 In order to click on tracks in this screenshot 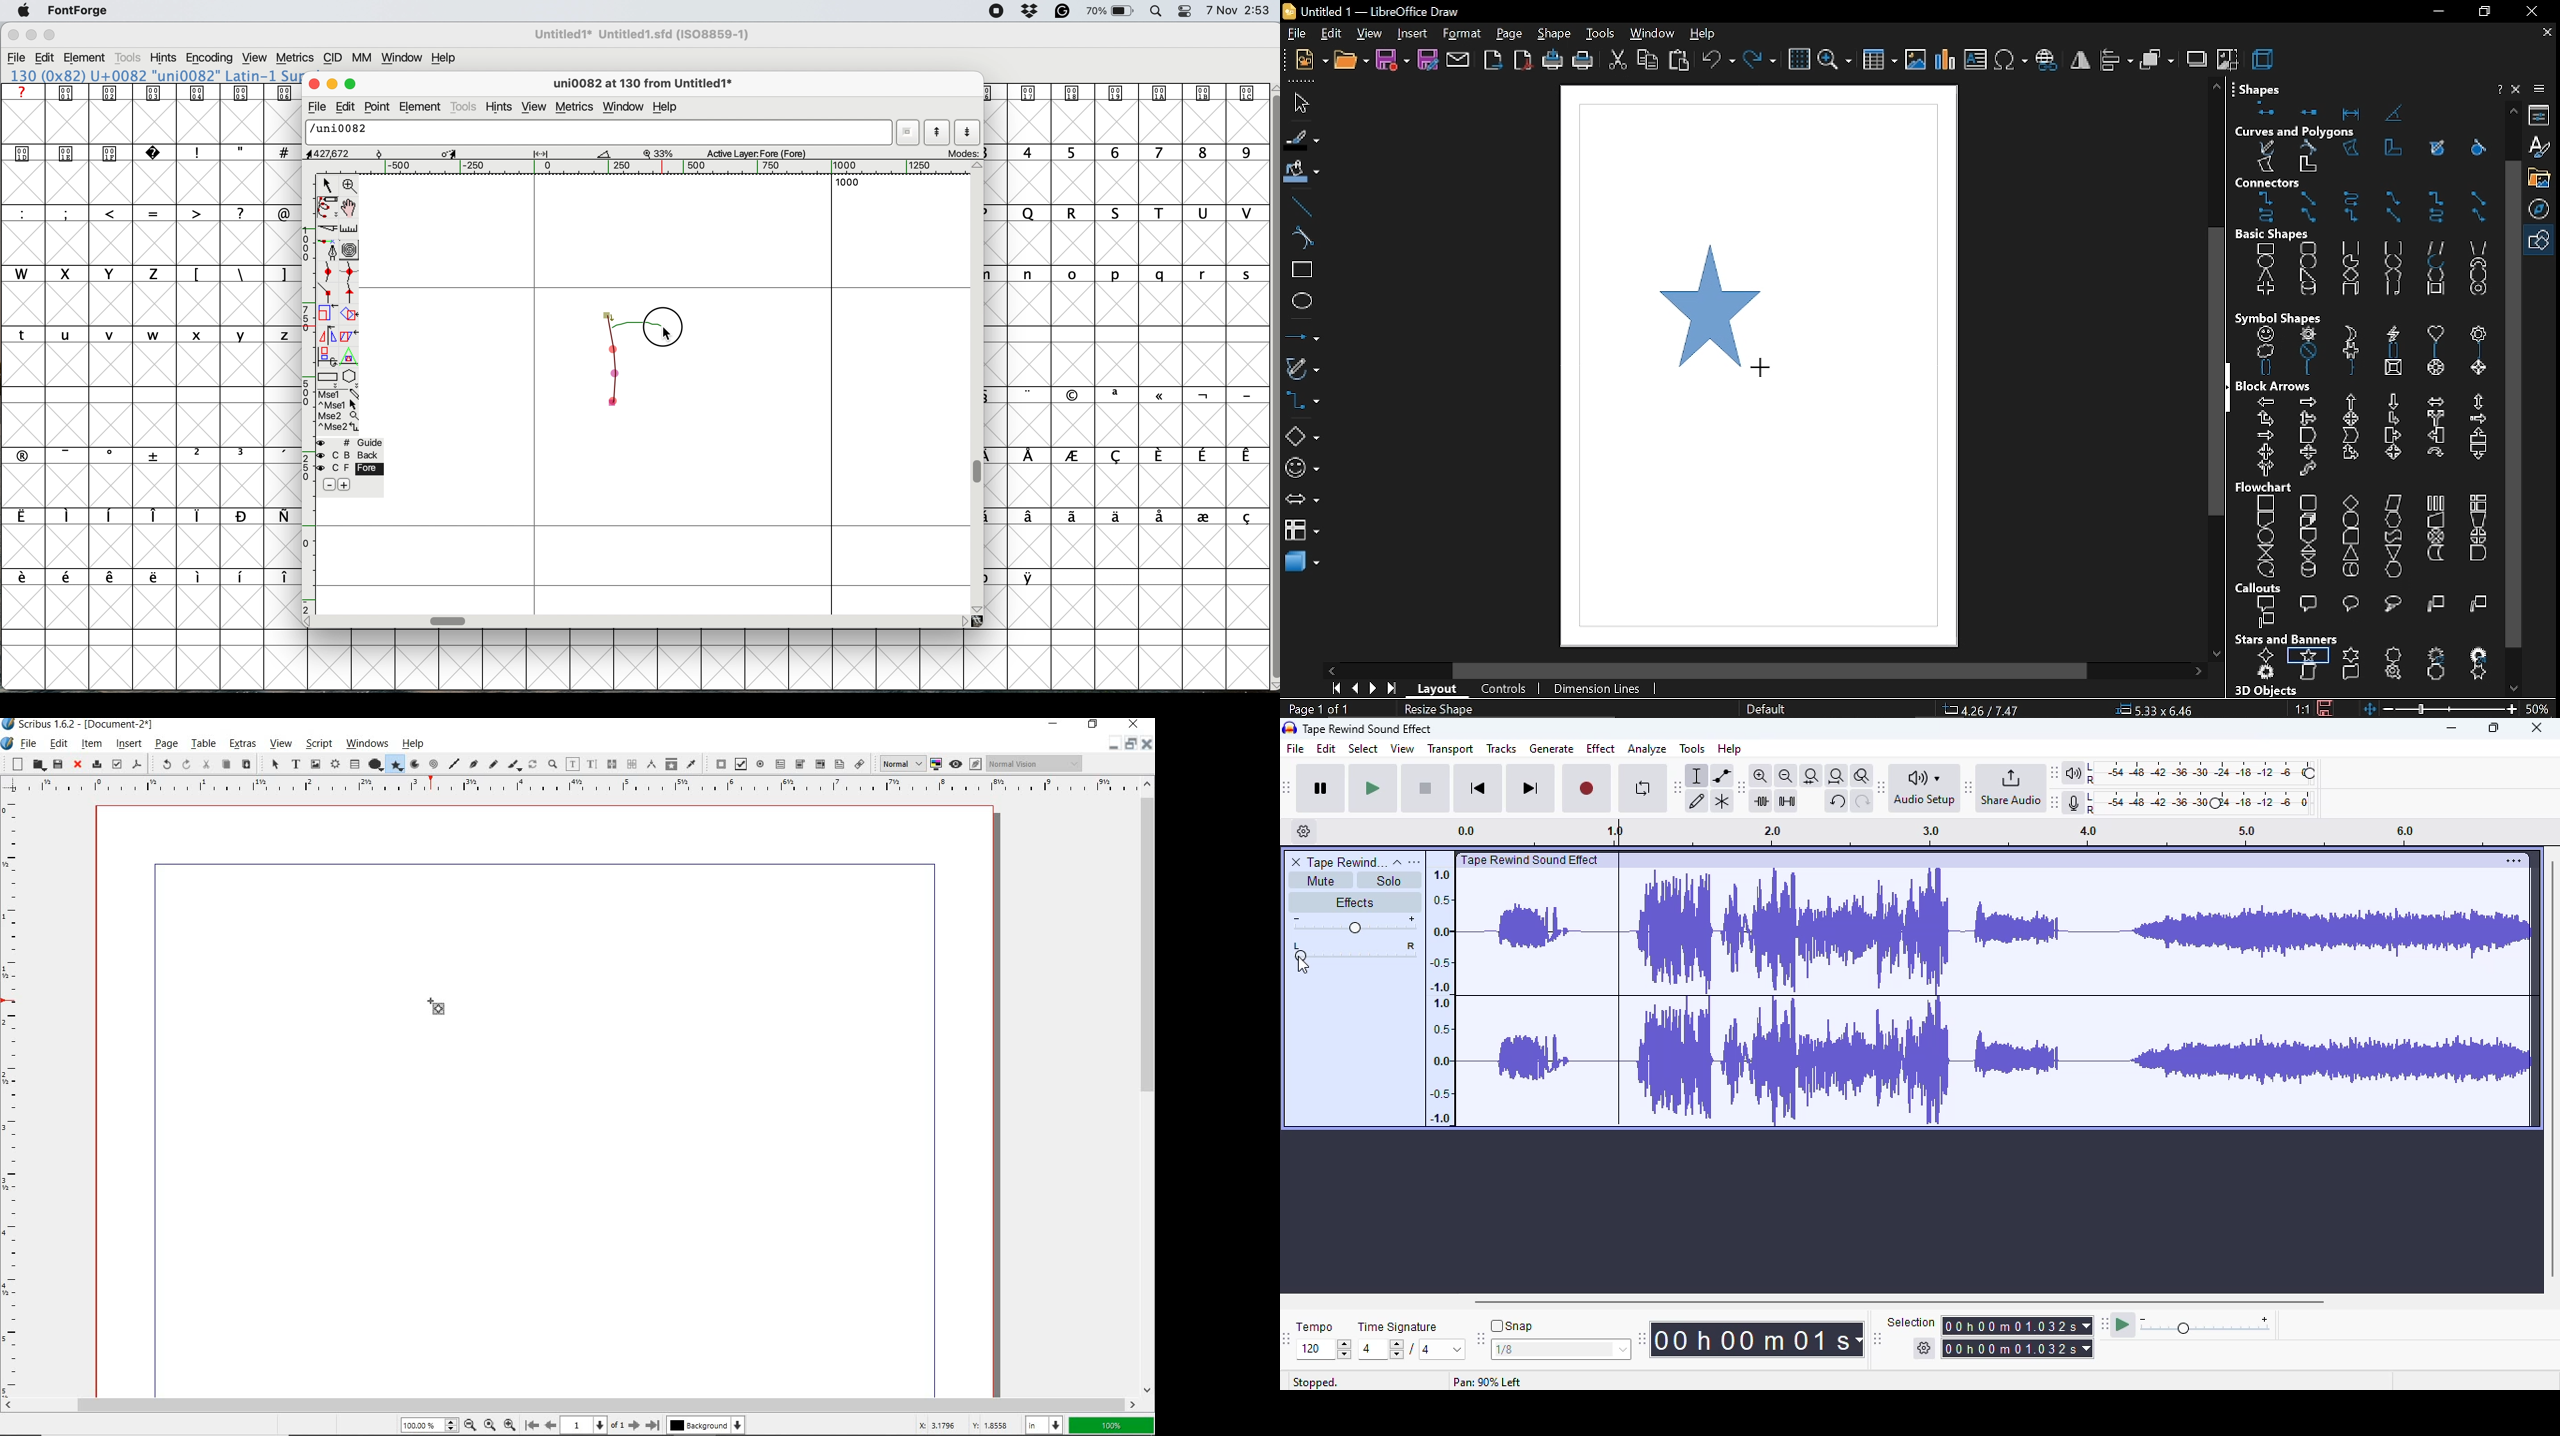, I will do `click(1501, 748)`.